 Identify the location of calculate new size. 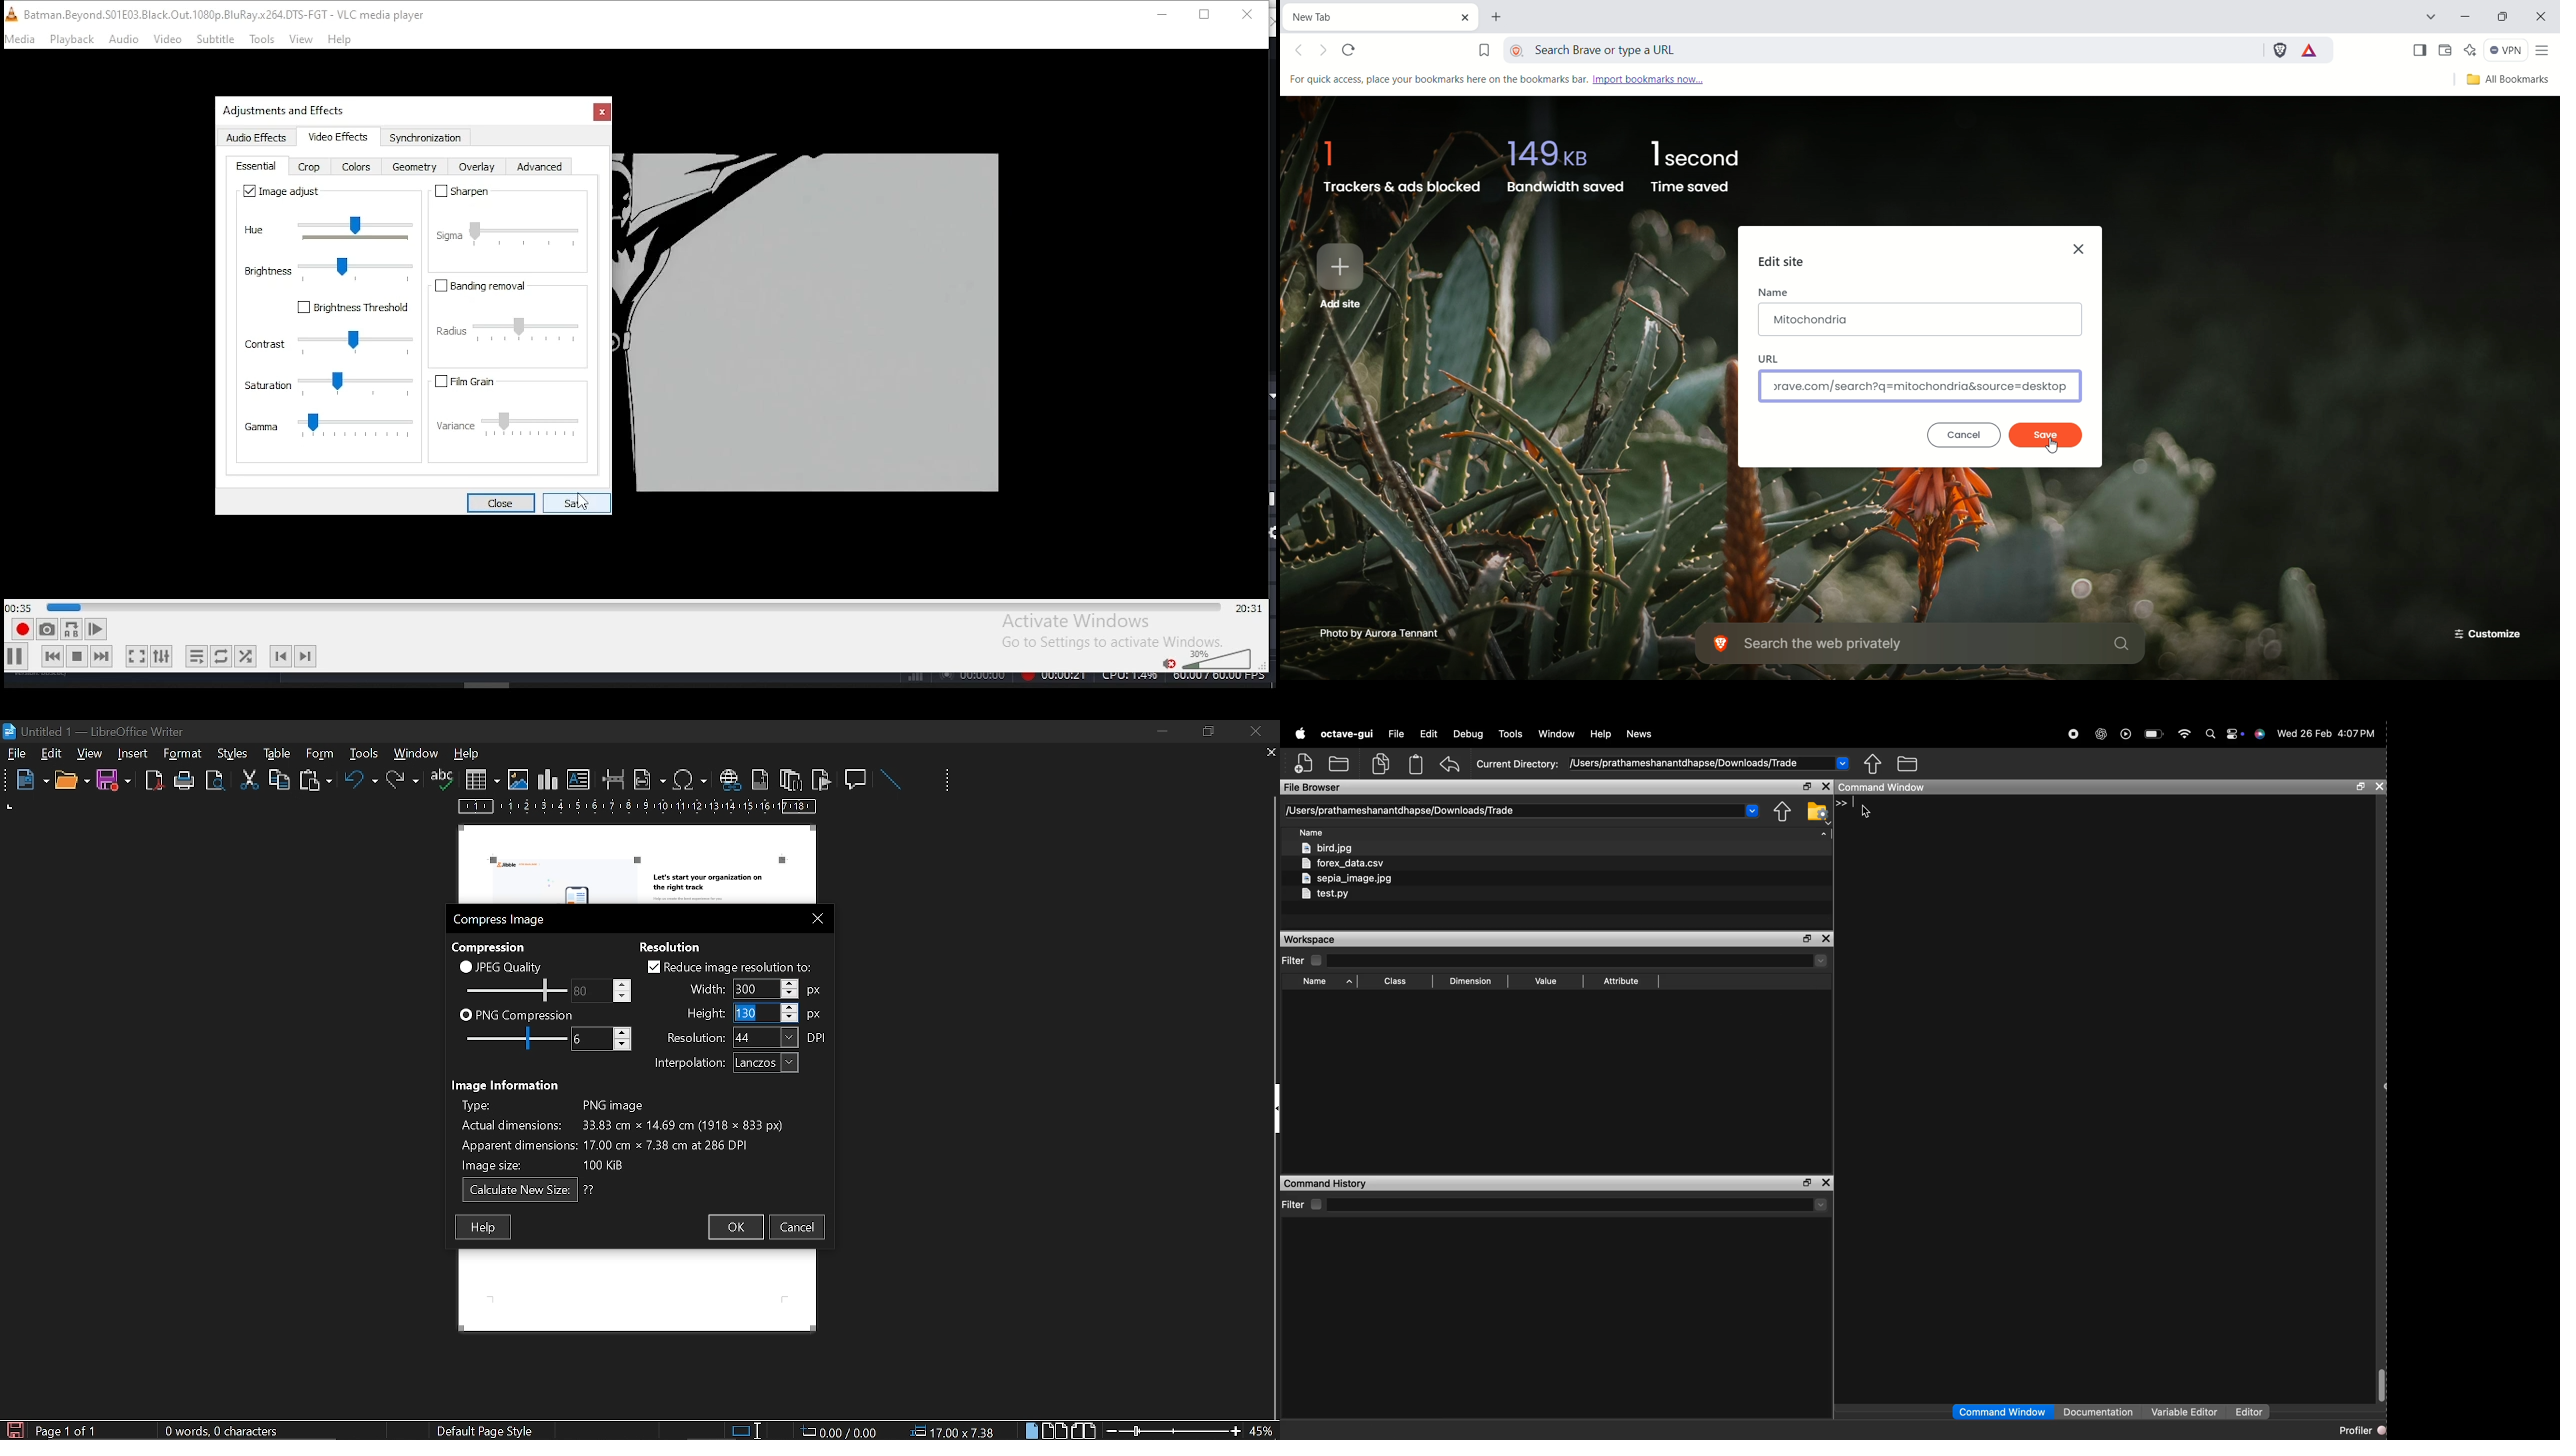
(529, 1190).